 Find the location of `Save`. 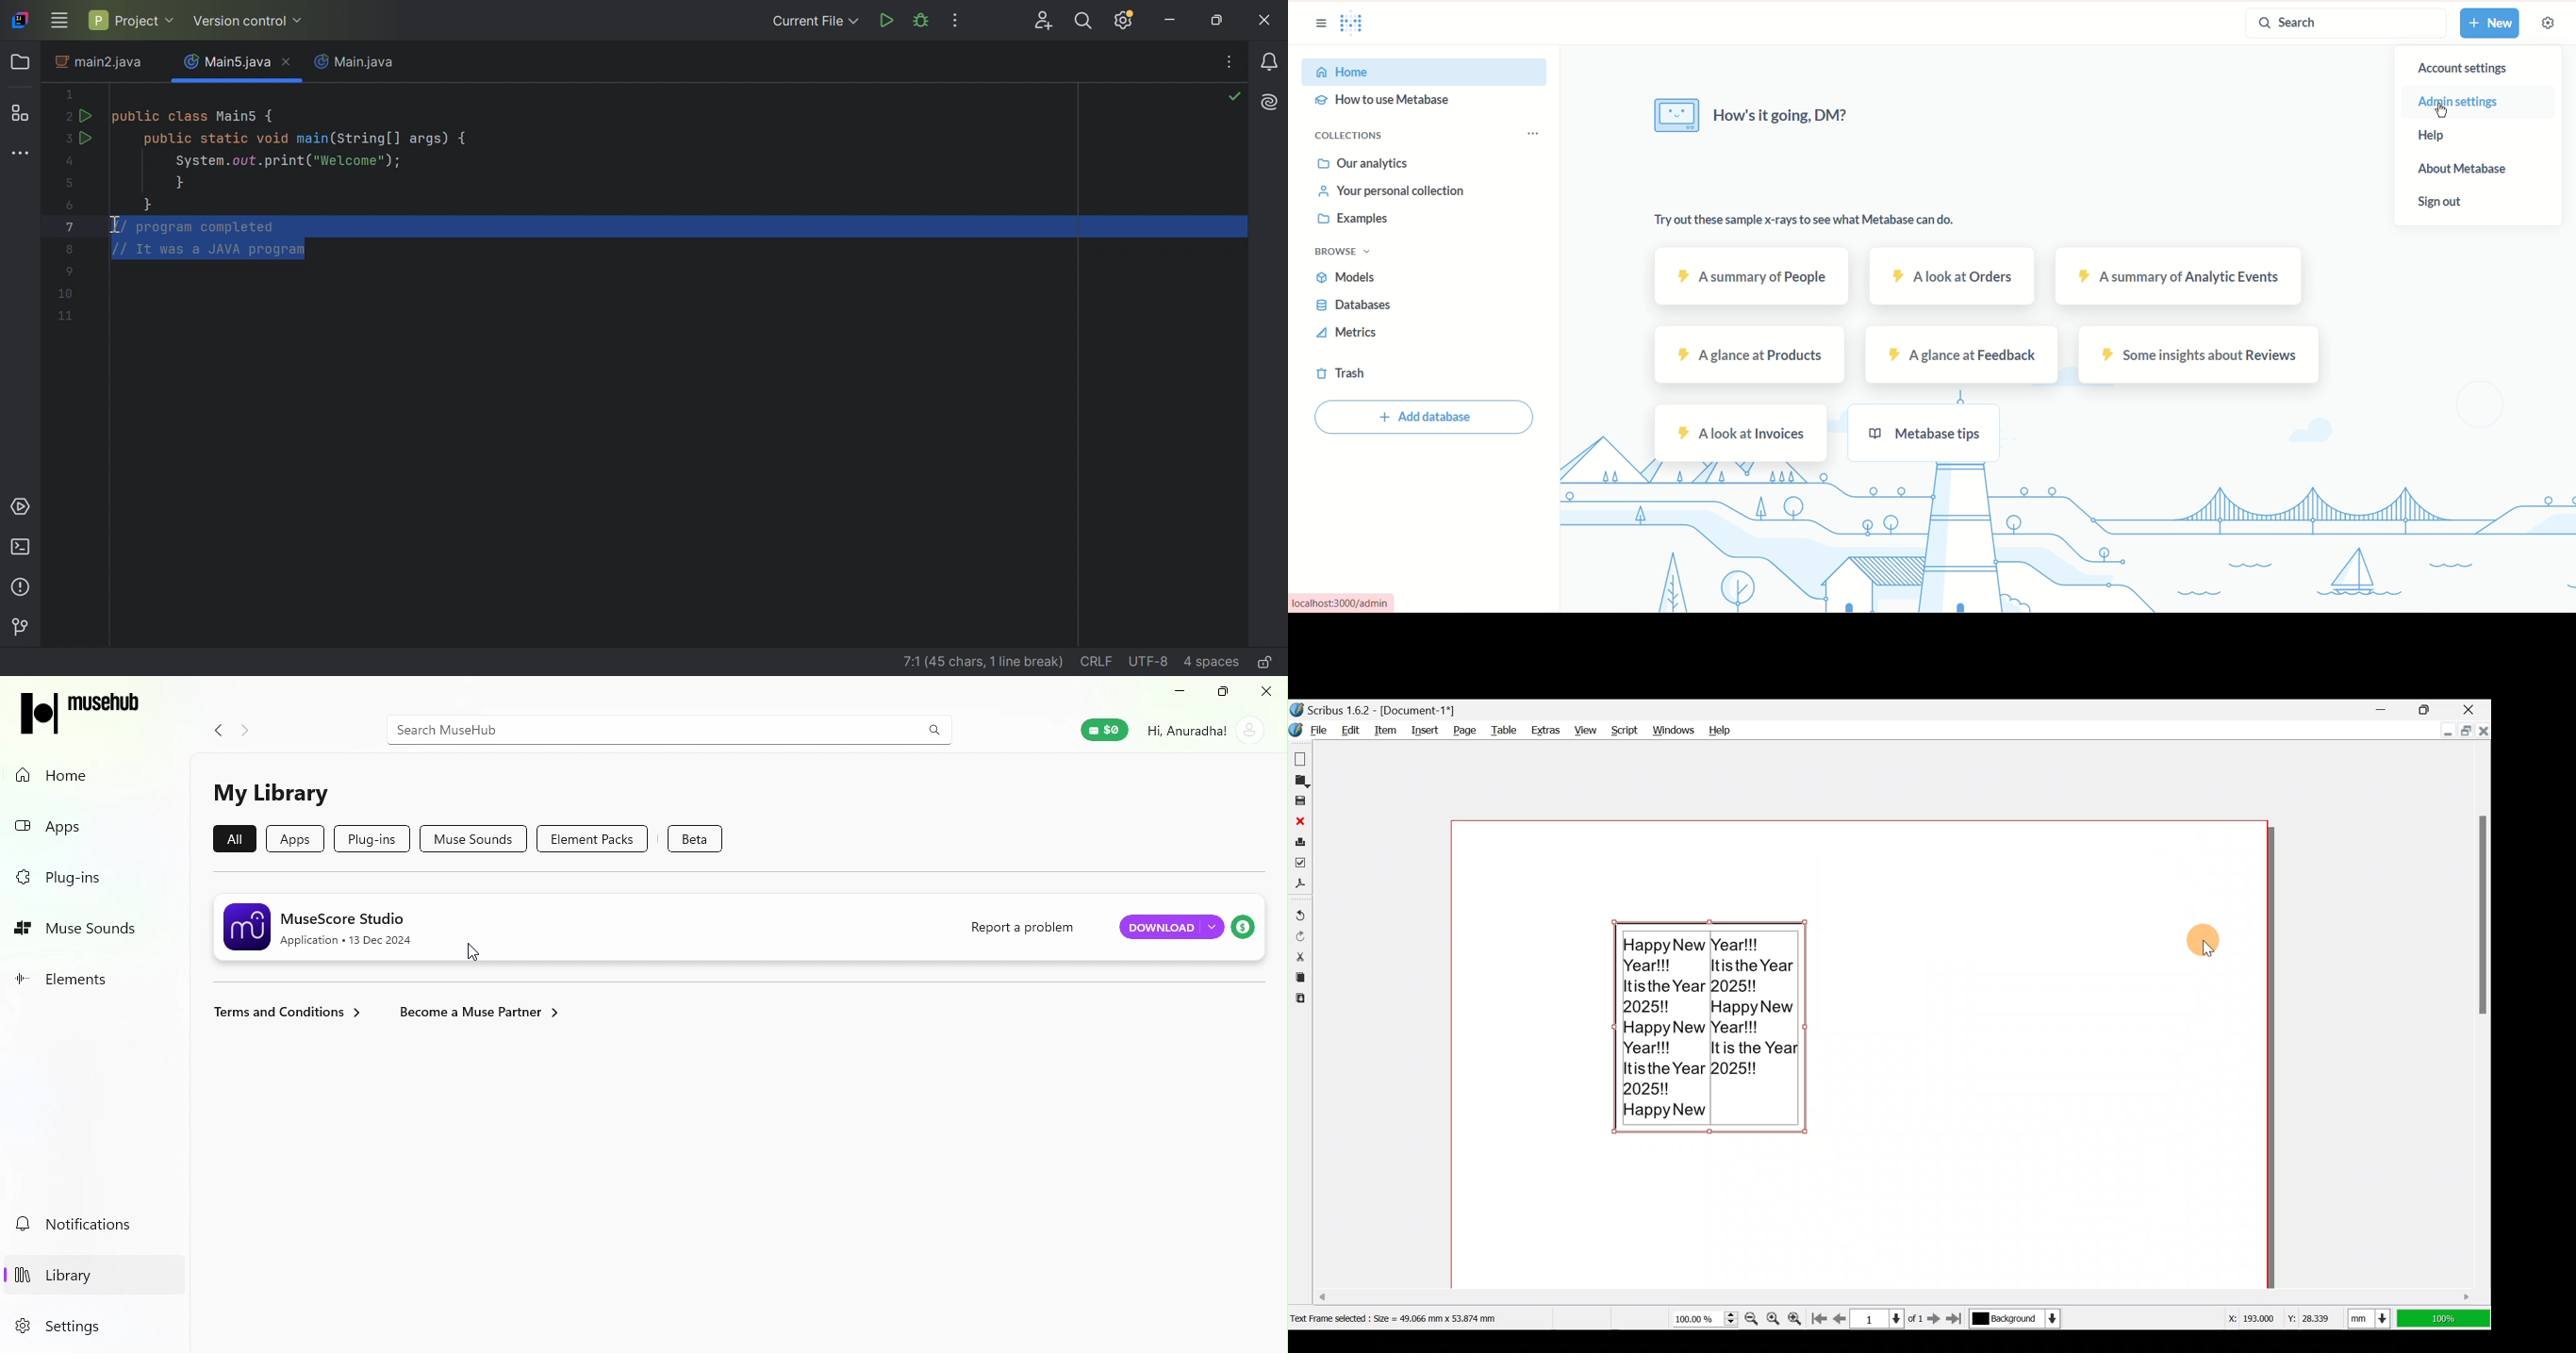

Save is located at coordinates (1302, 802).